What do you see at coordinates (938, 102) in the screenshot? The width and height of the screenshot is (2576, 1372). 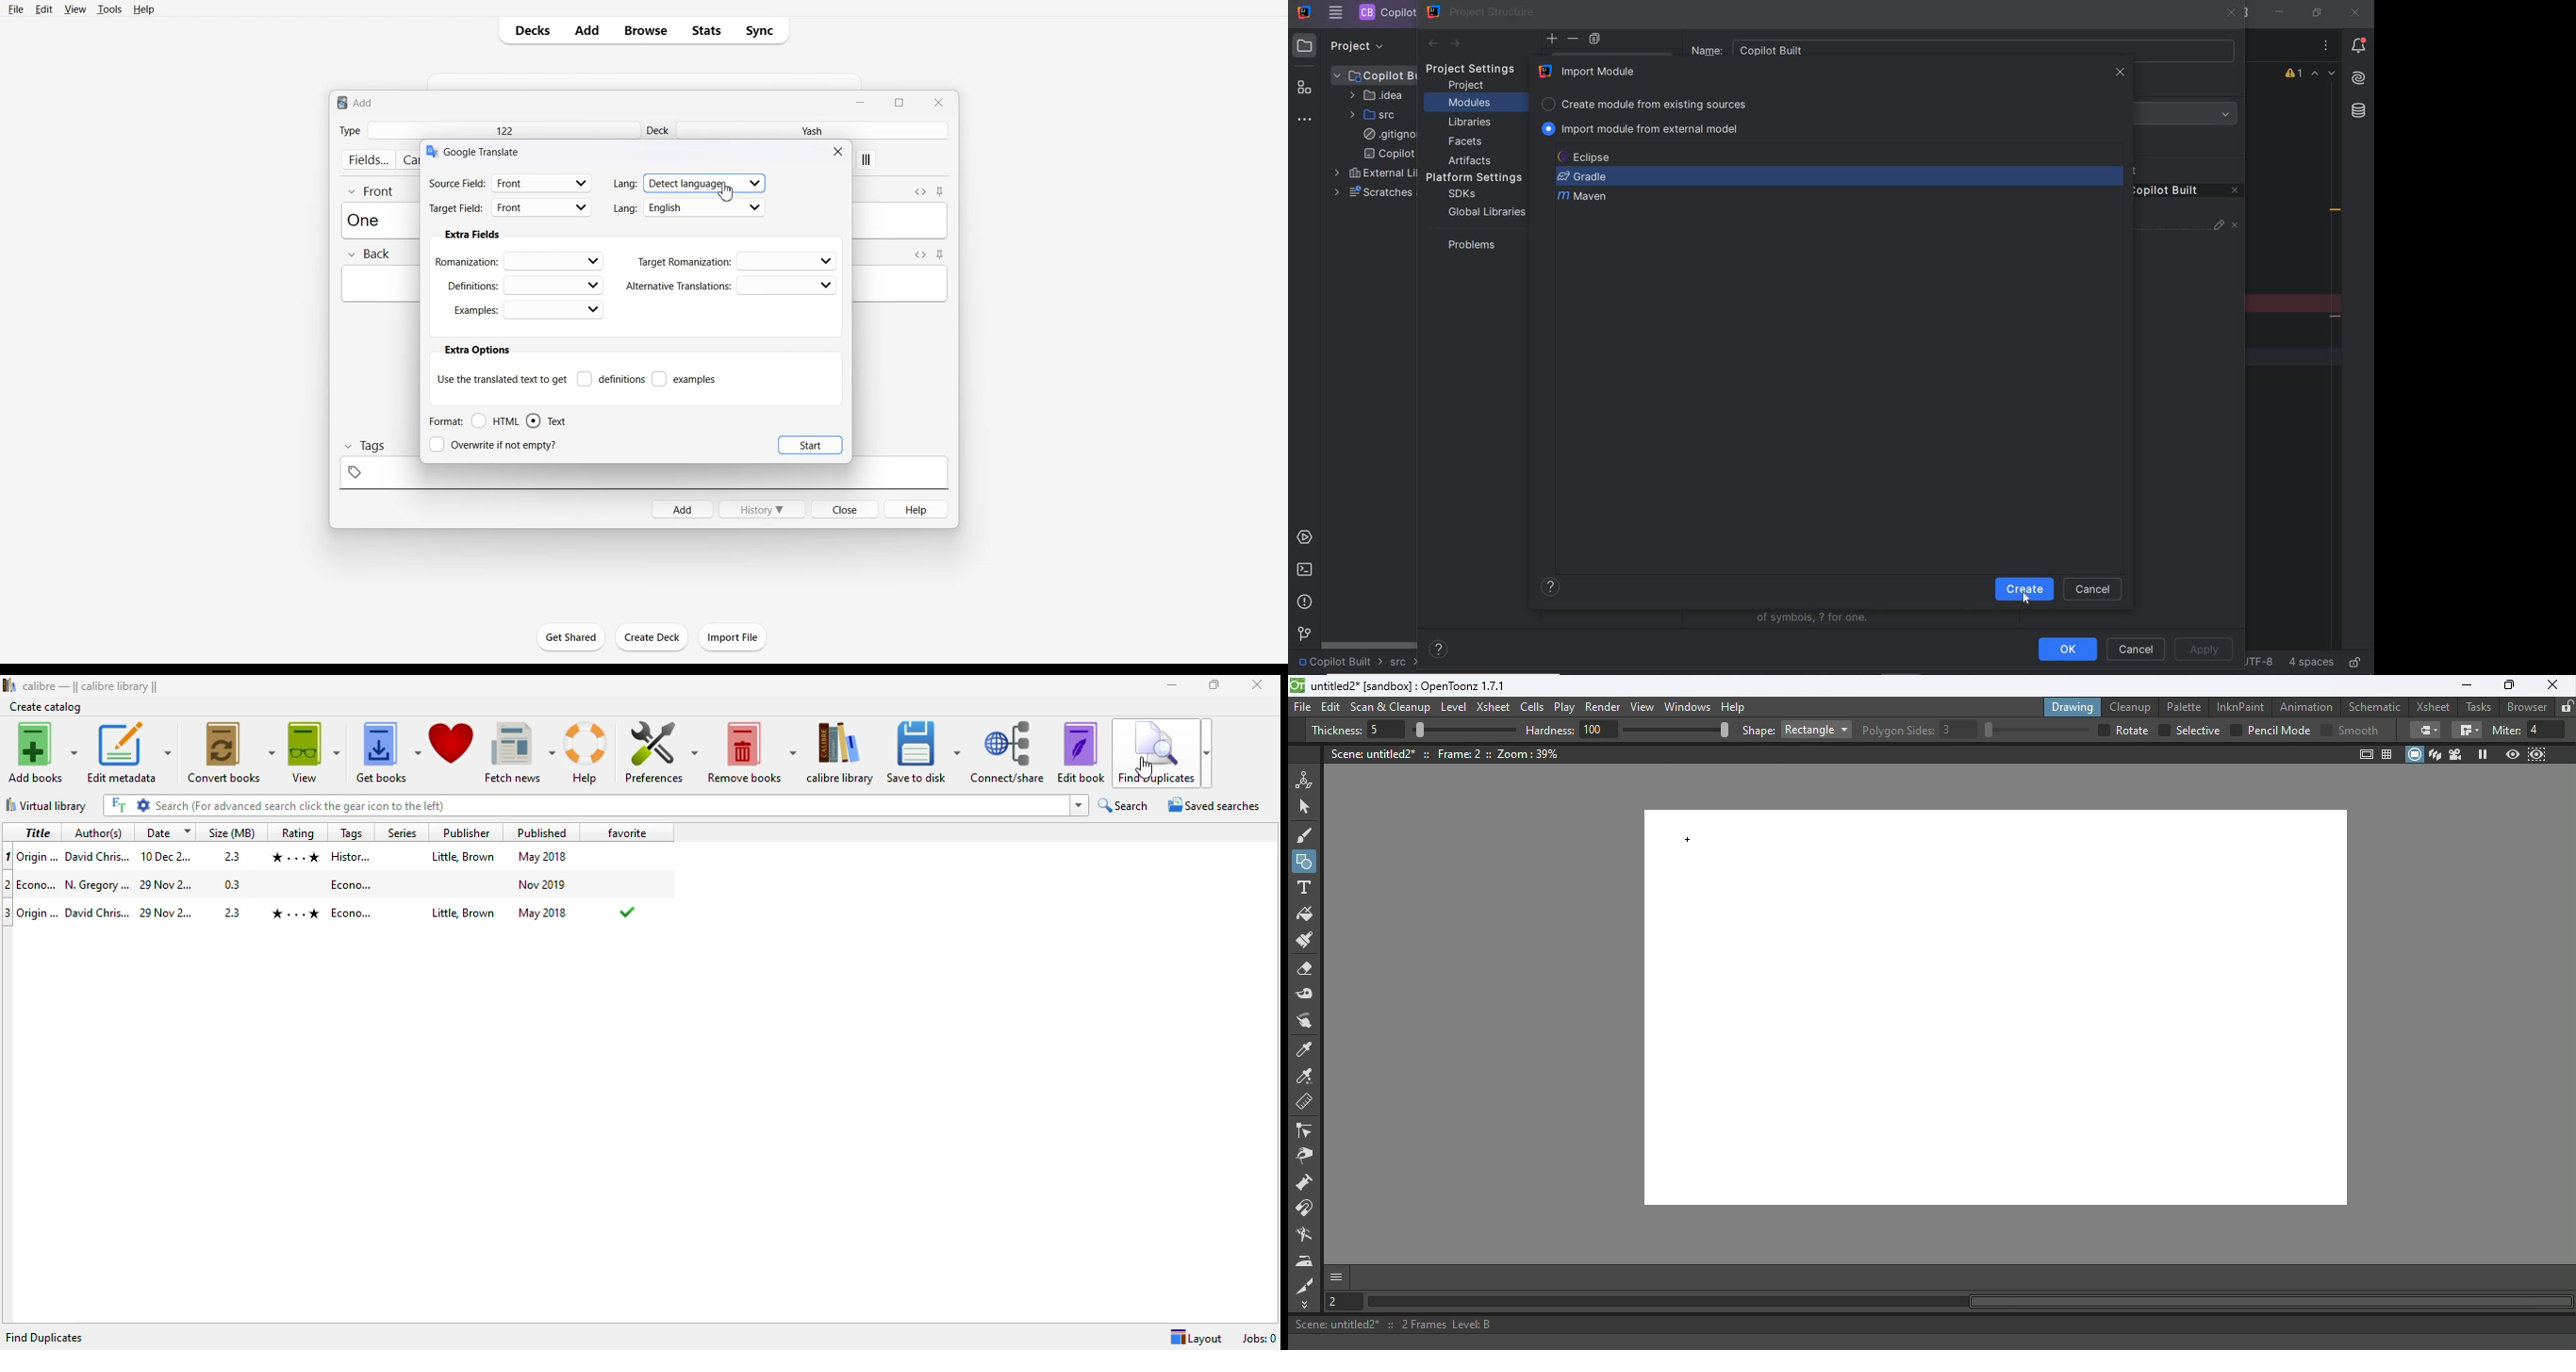 I see `Close` at bounding box center [938, 102].